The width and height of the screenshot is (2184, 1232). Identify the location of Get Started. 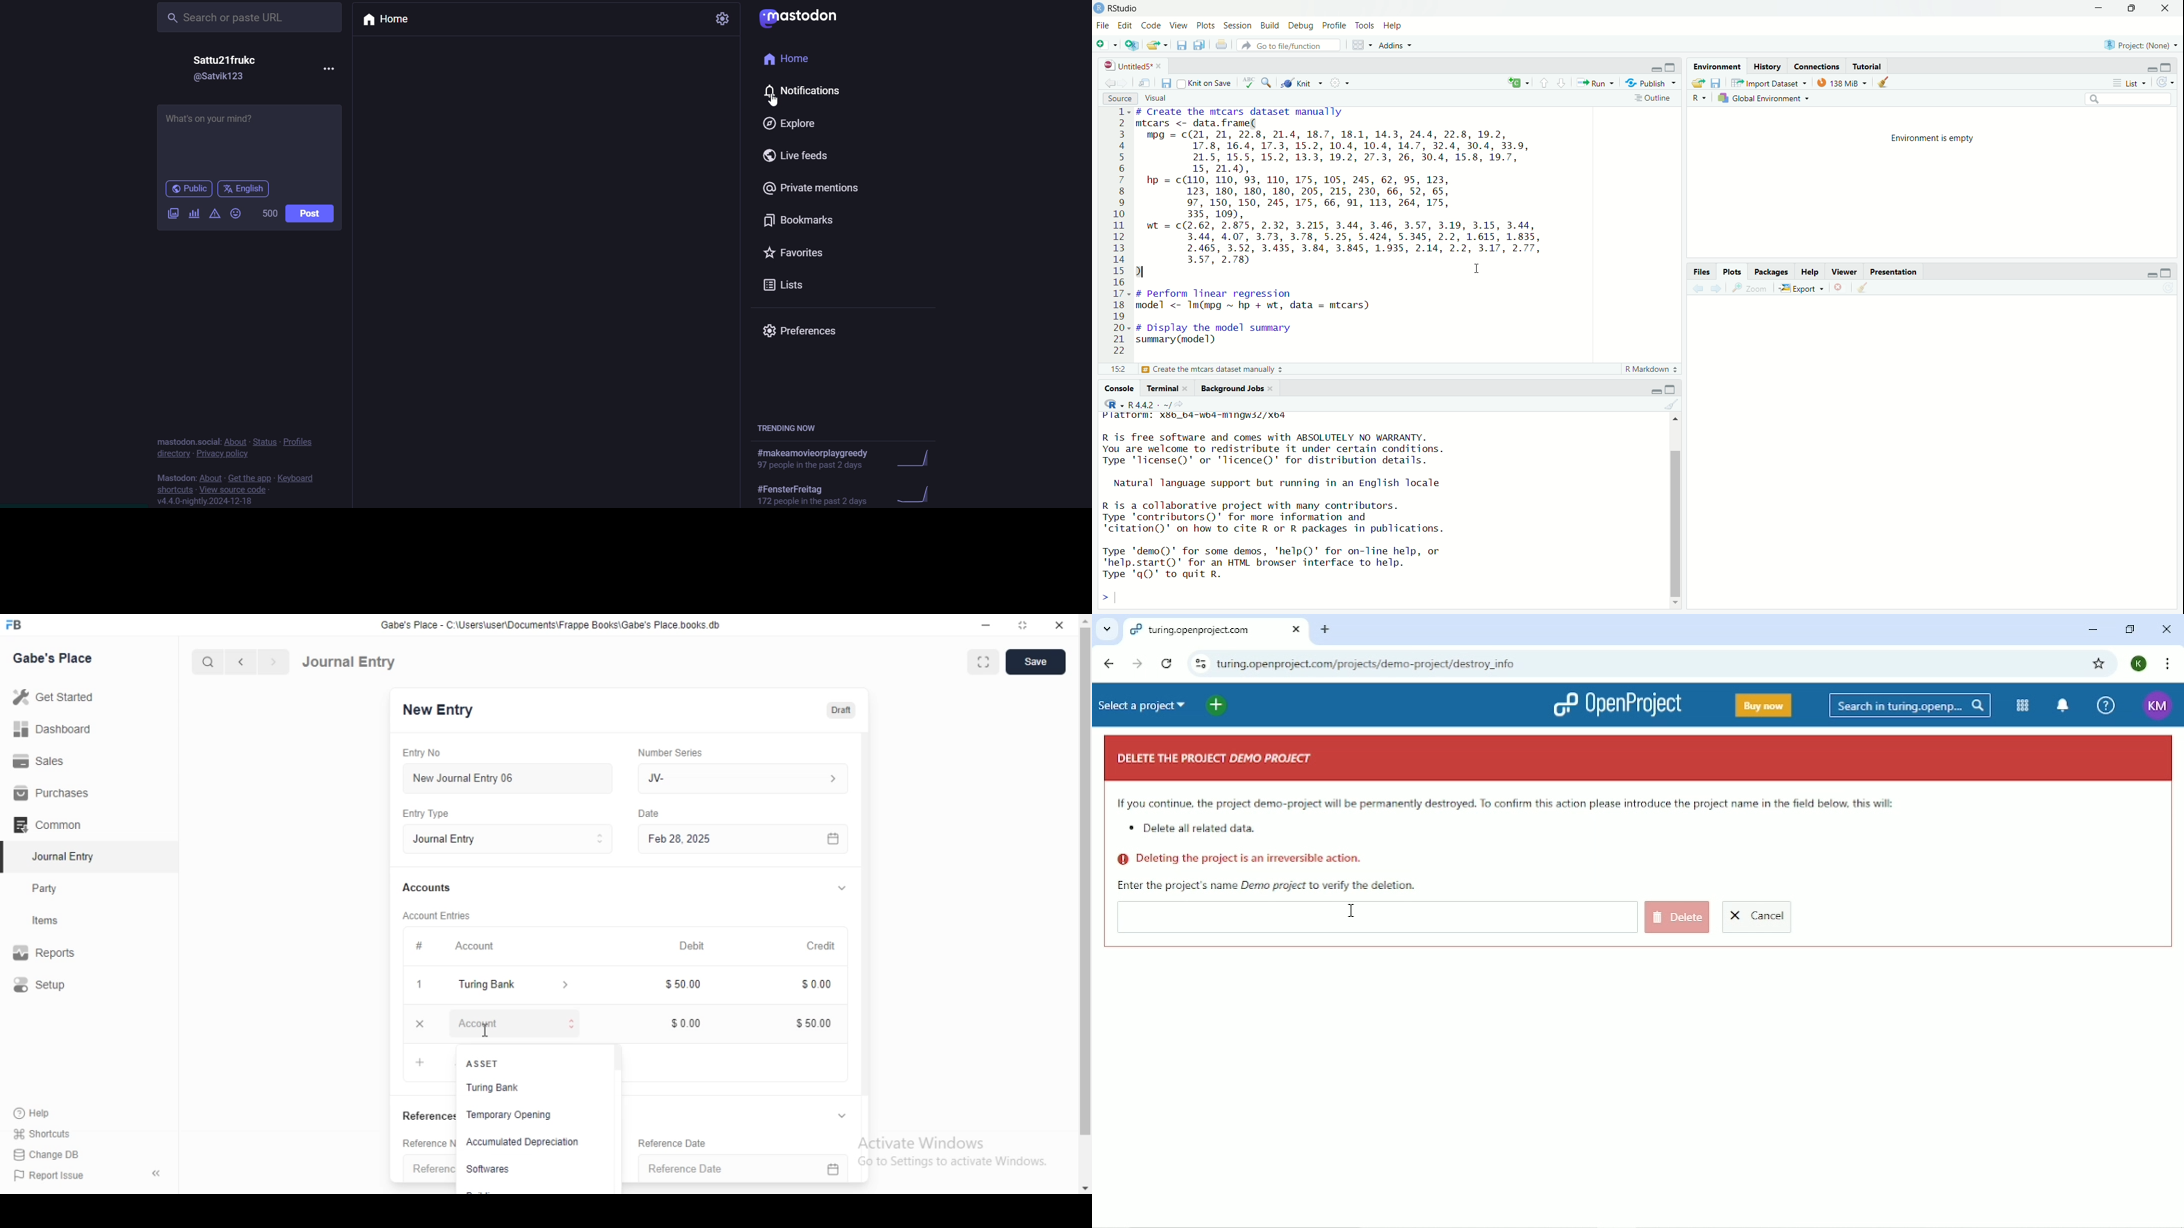
(57, 697).